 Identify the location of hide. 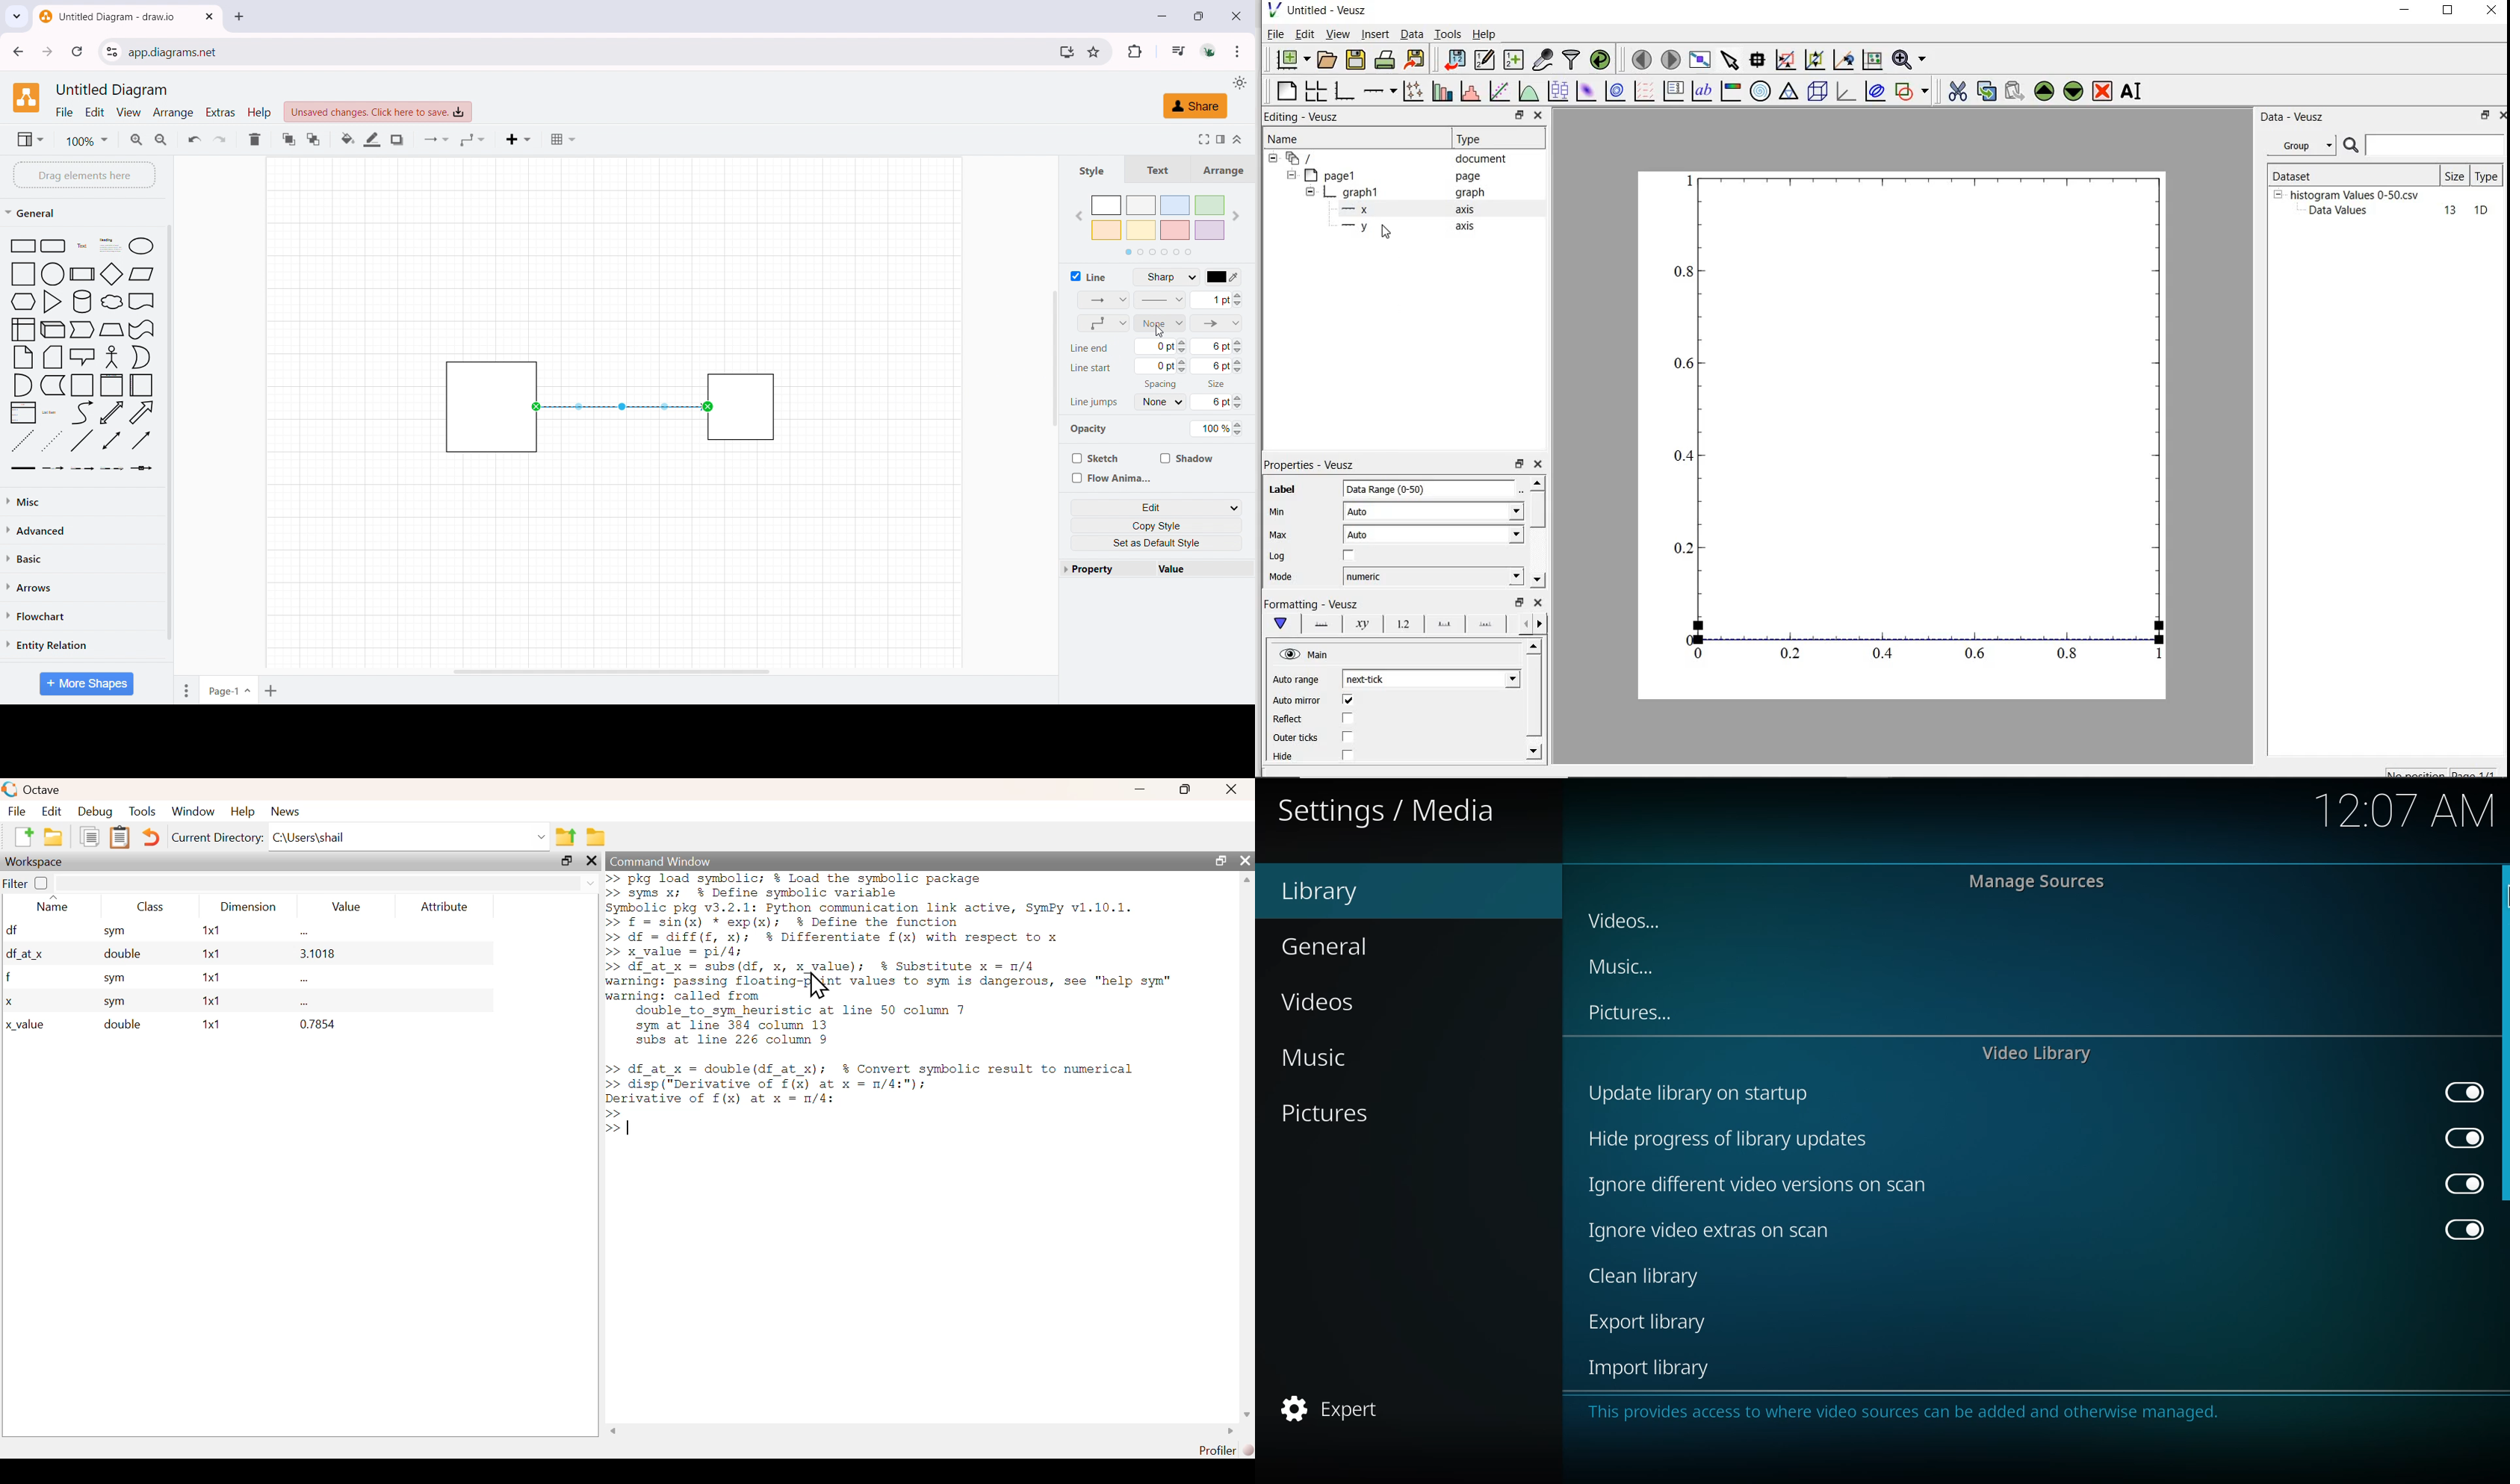
(1310, 193).